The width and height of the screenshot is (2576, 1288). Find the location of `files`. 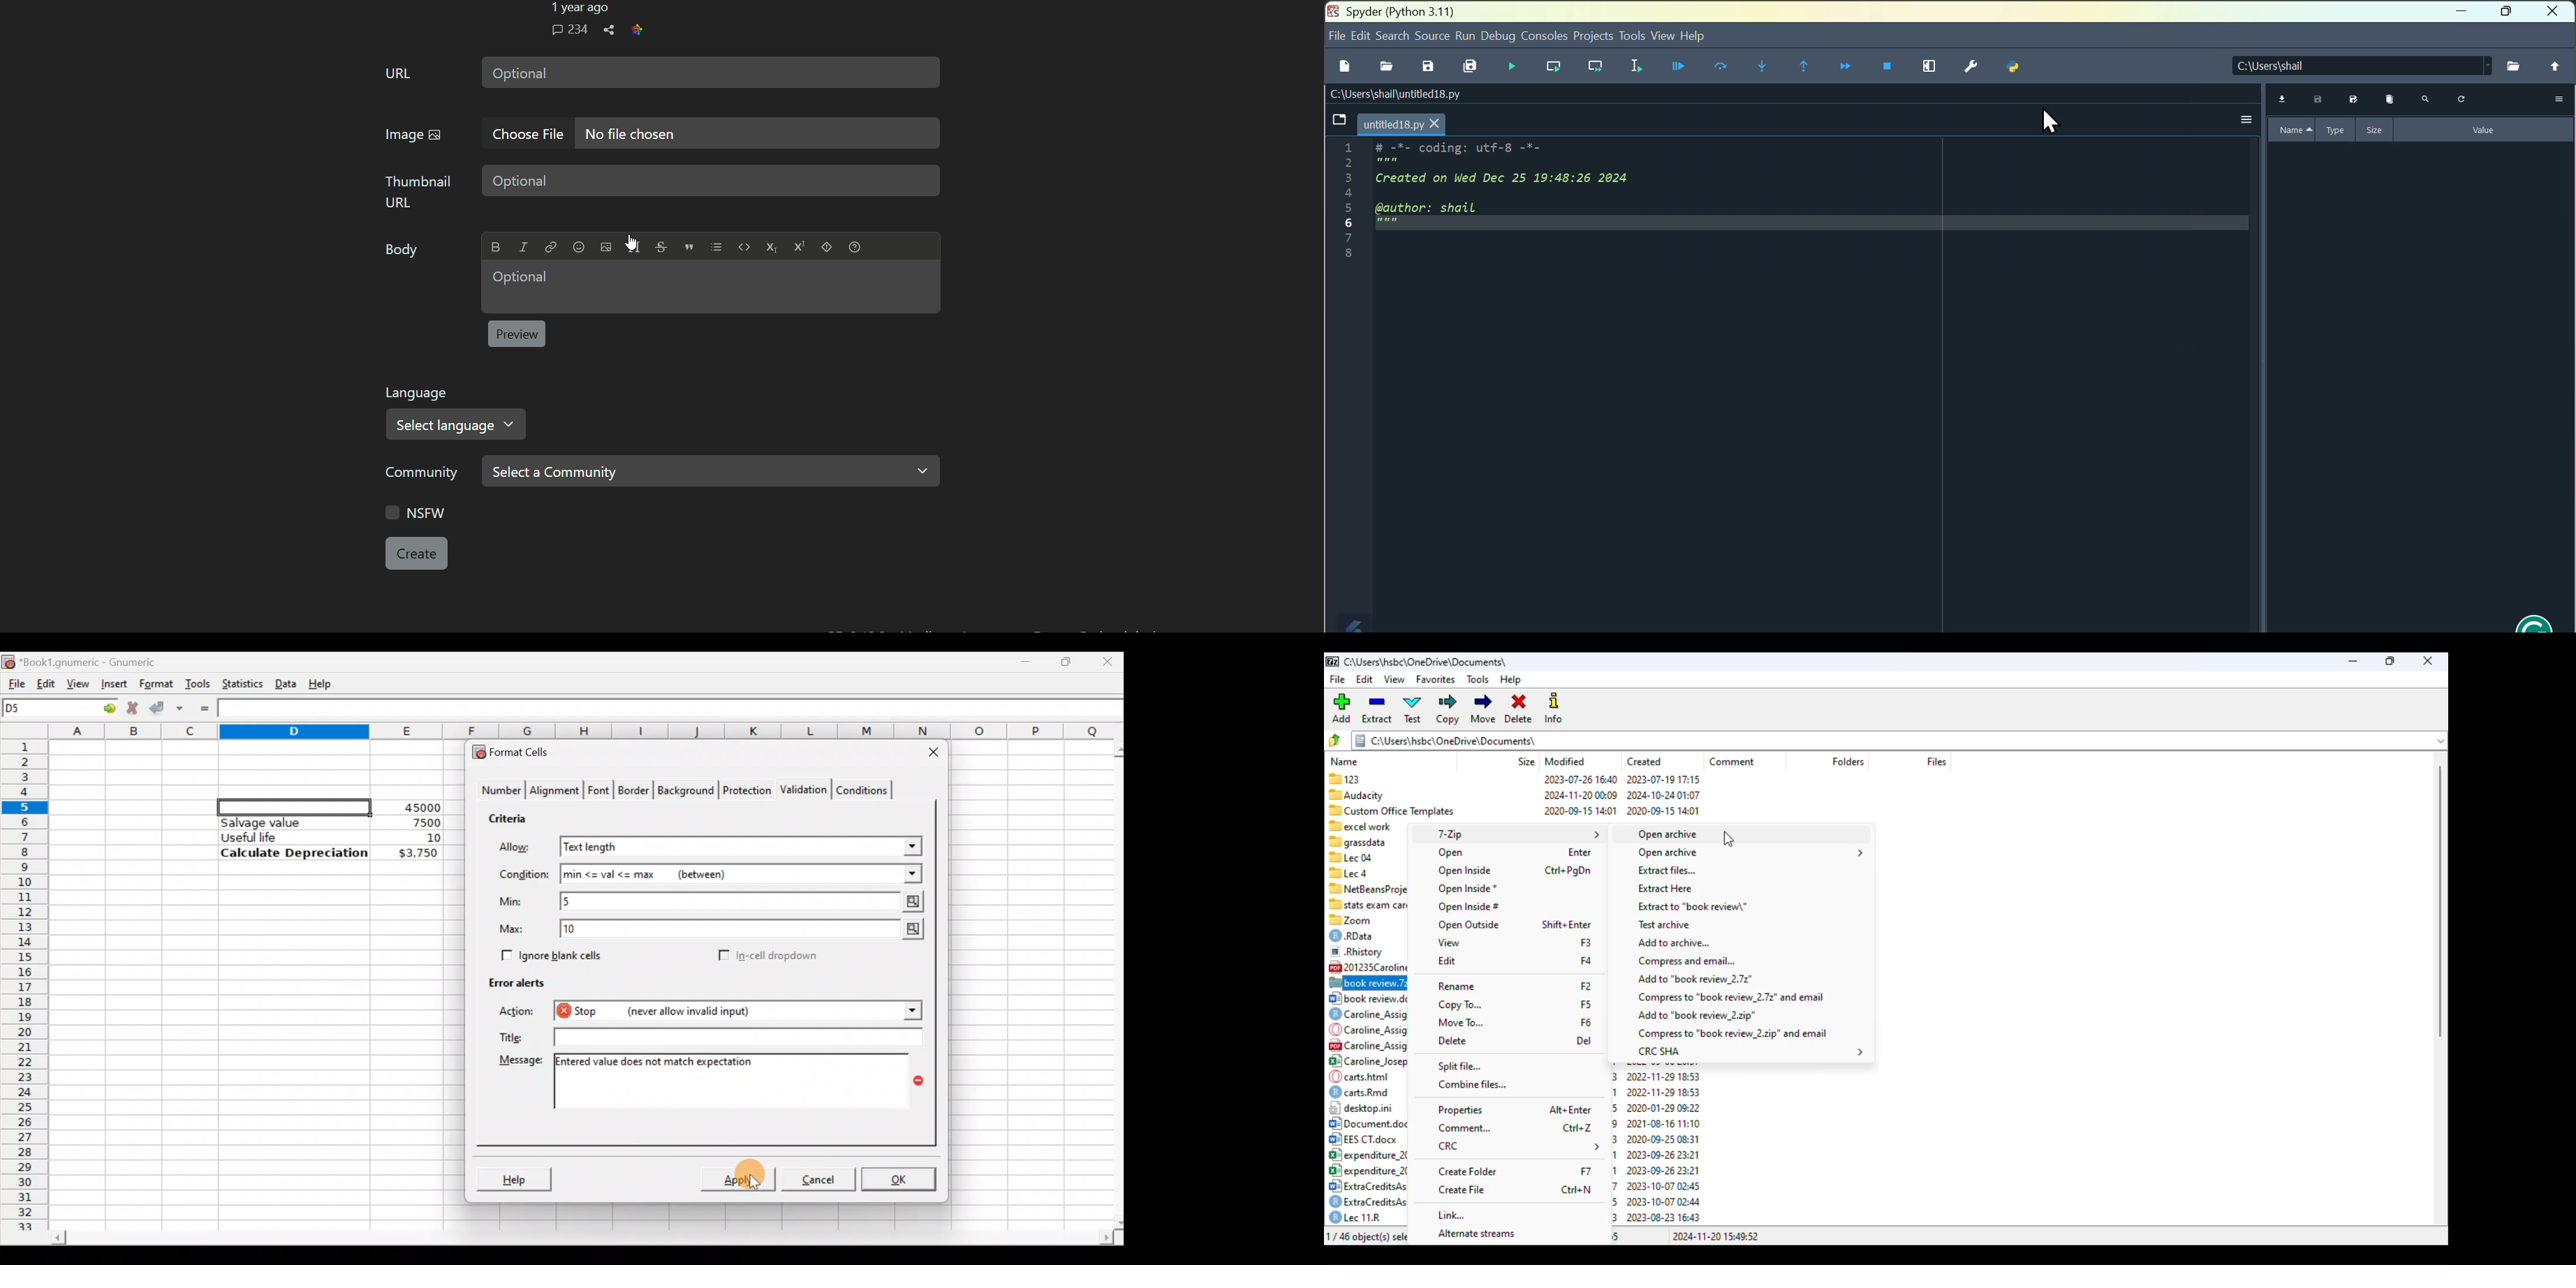

files is located at coordinates (1936, 761).